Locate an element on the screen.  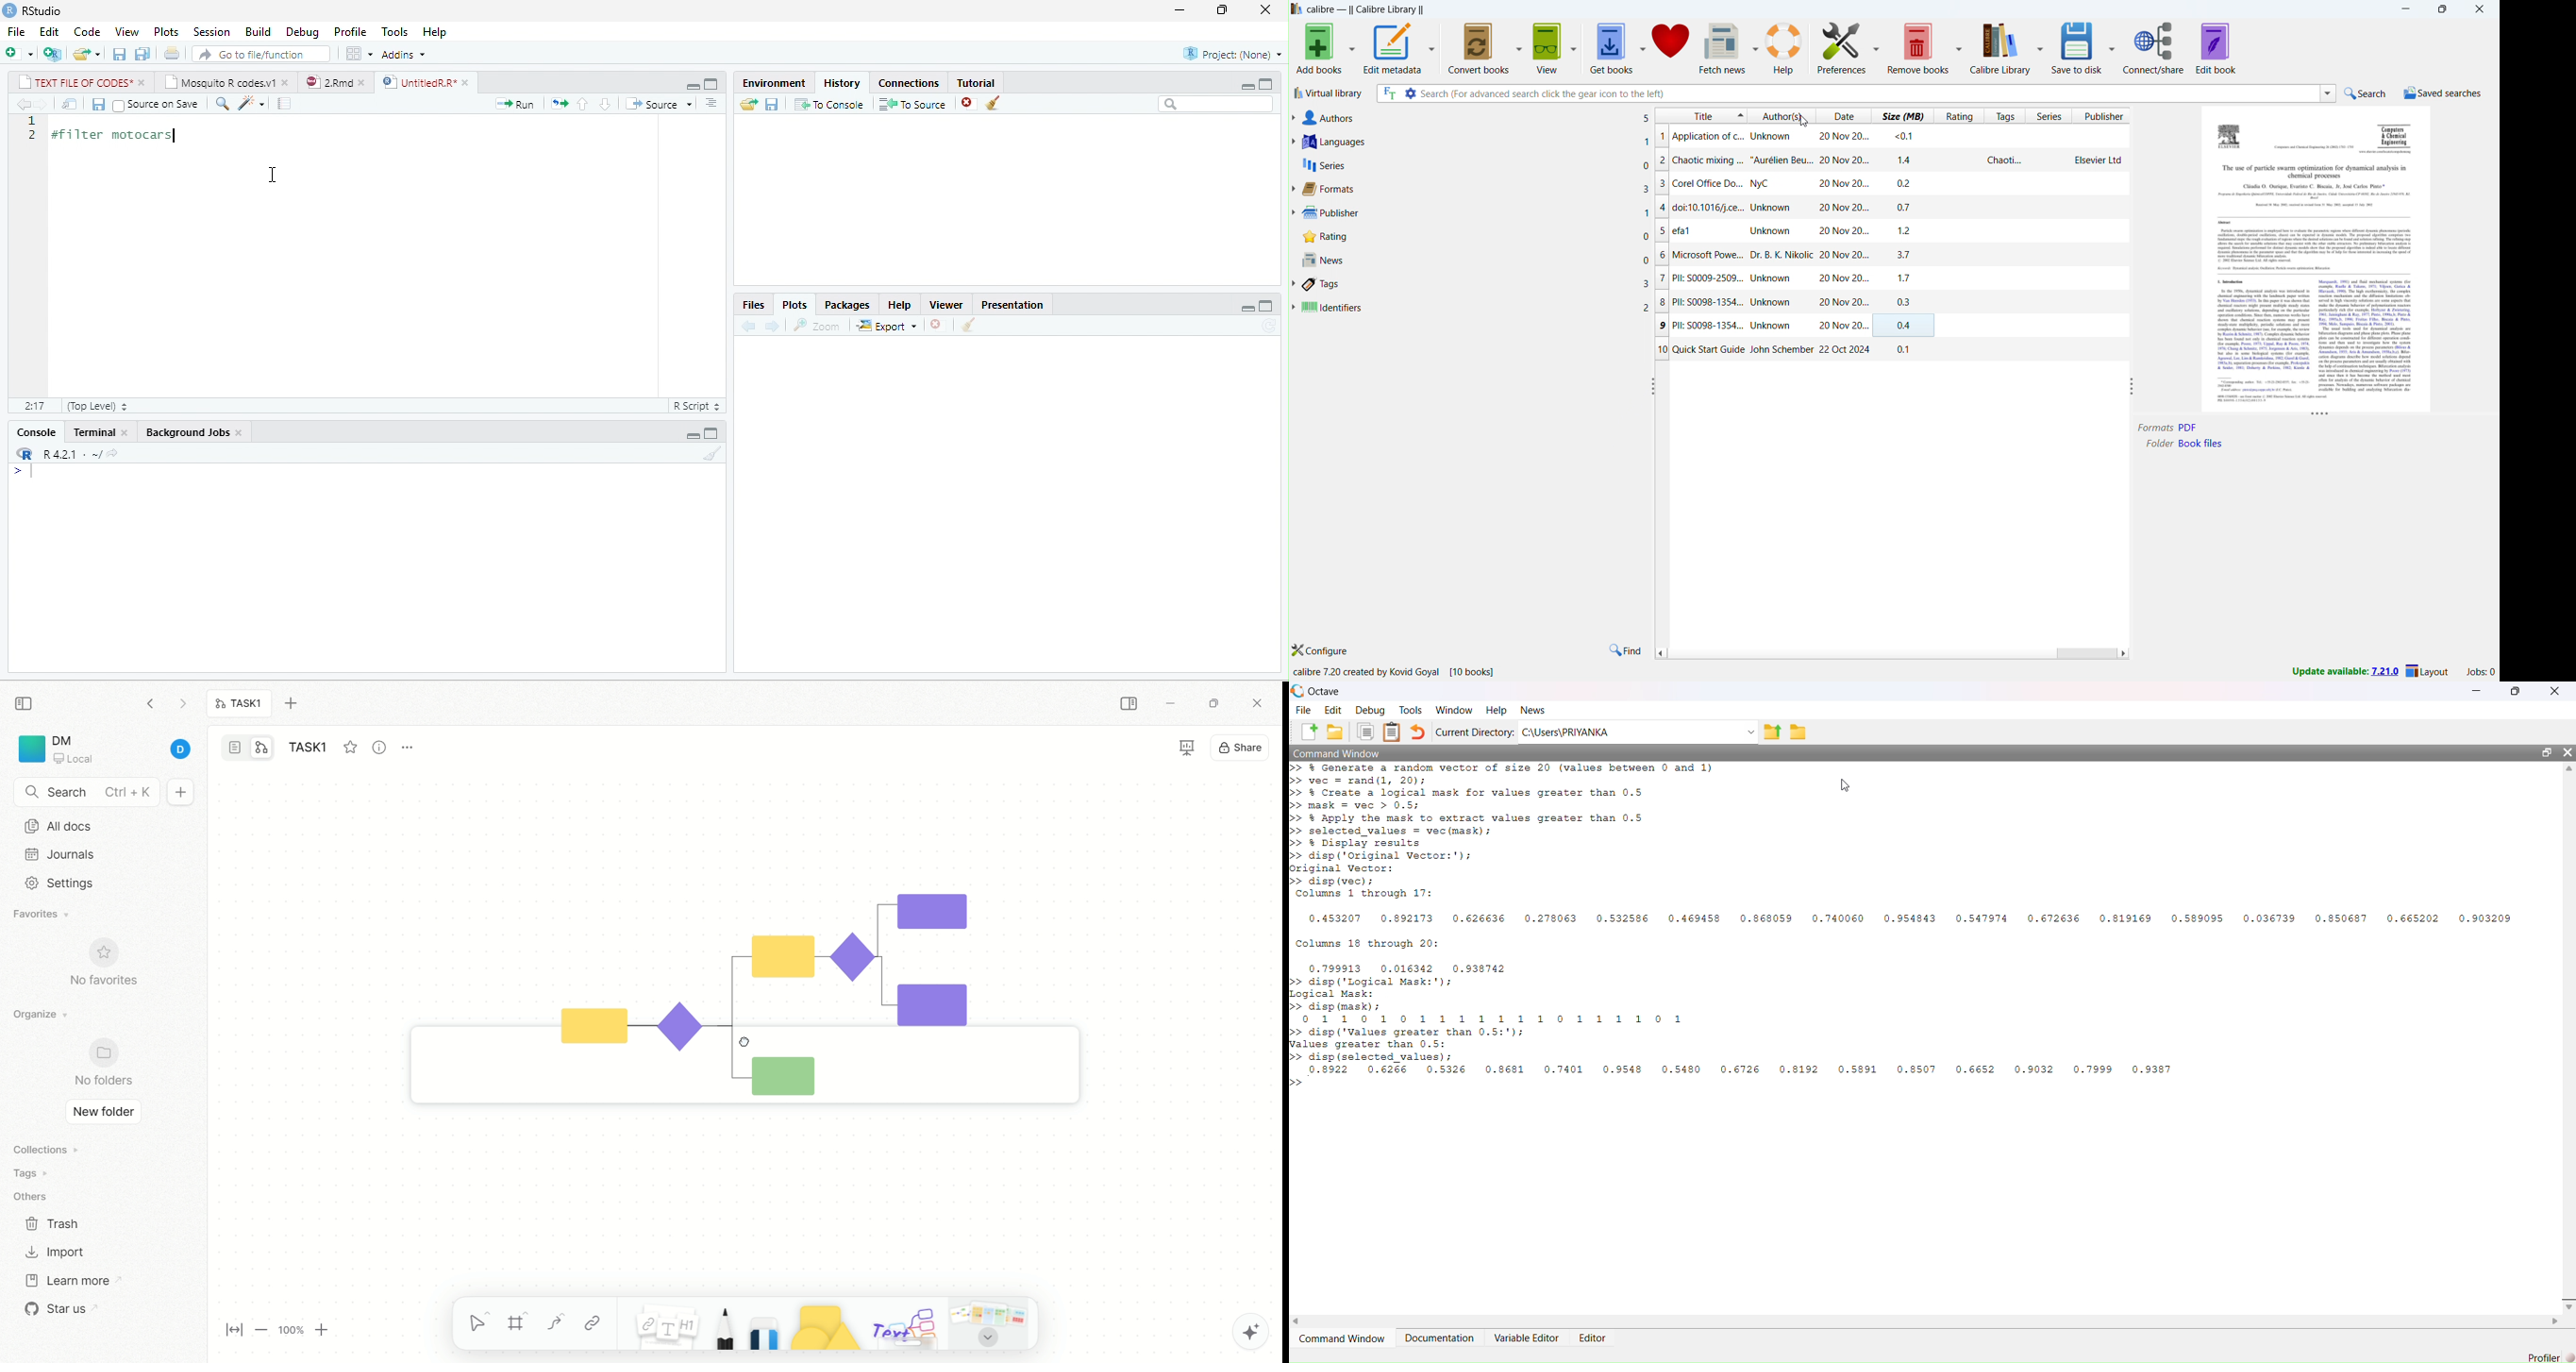
close is located at coordinates (144, 82).